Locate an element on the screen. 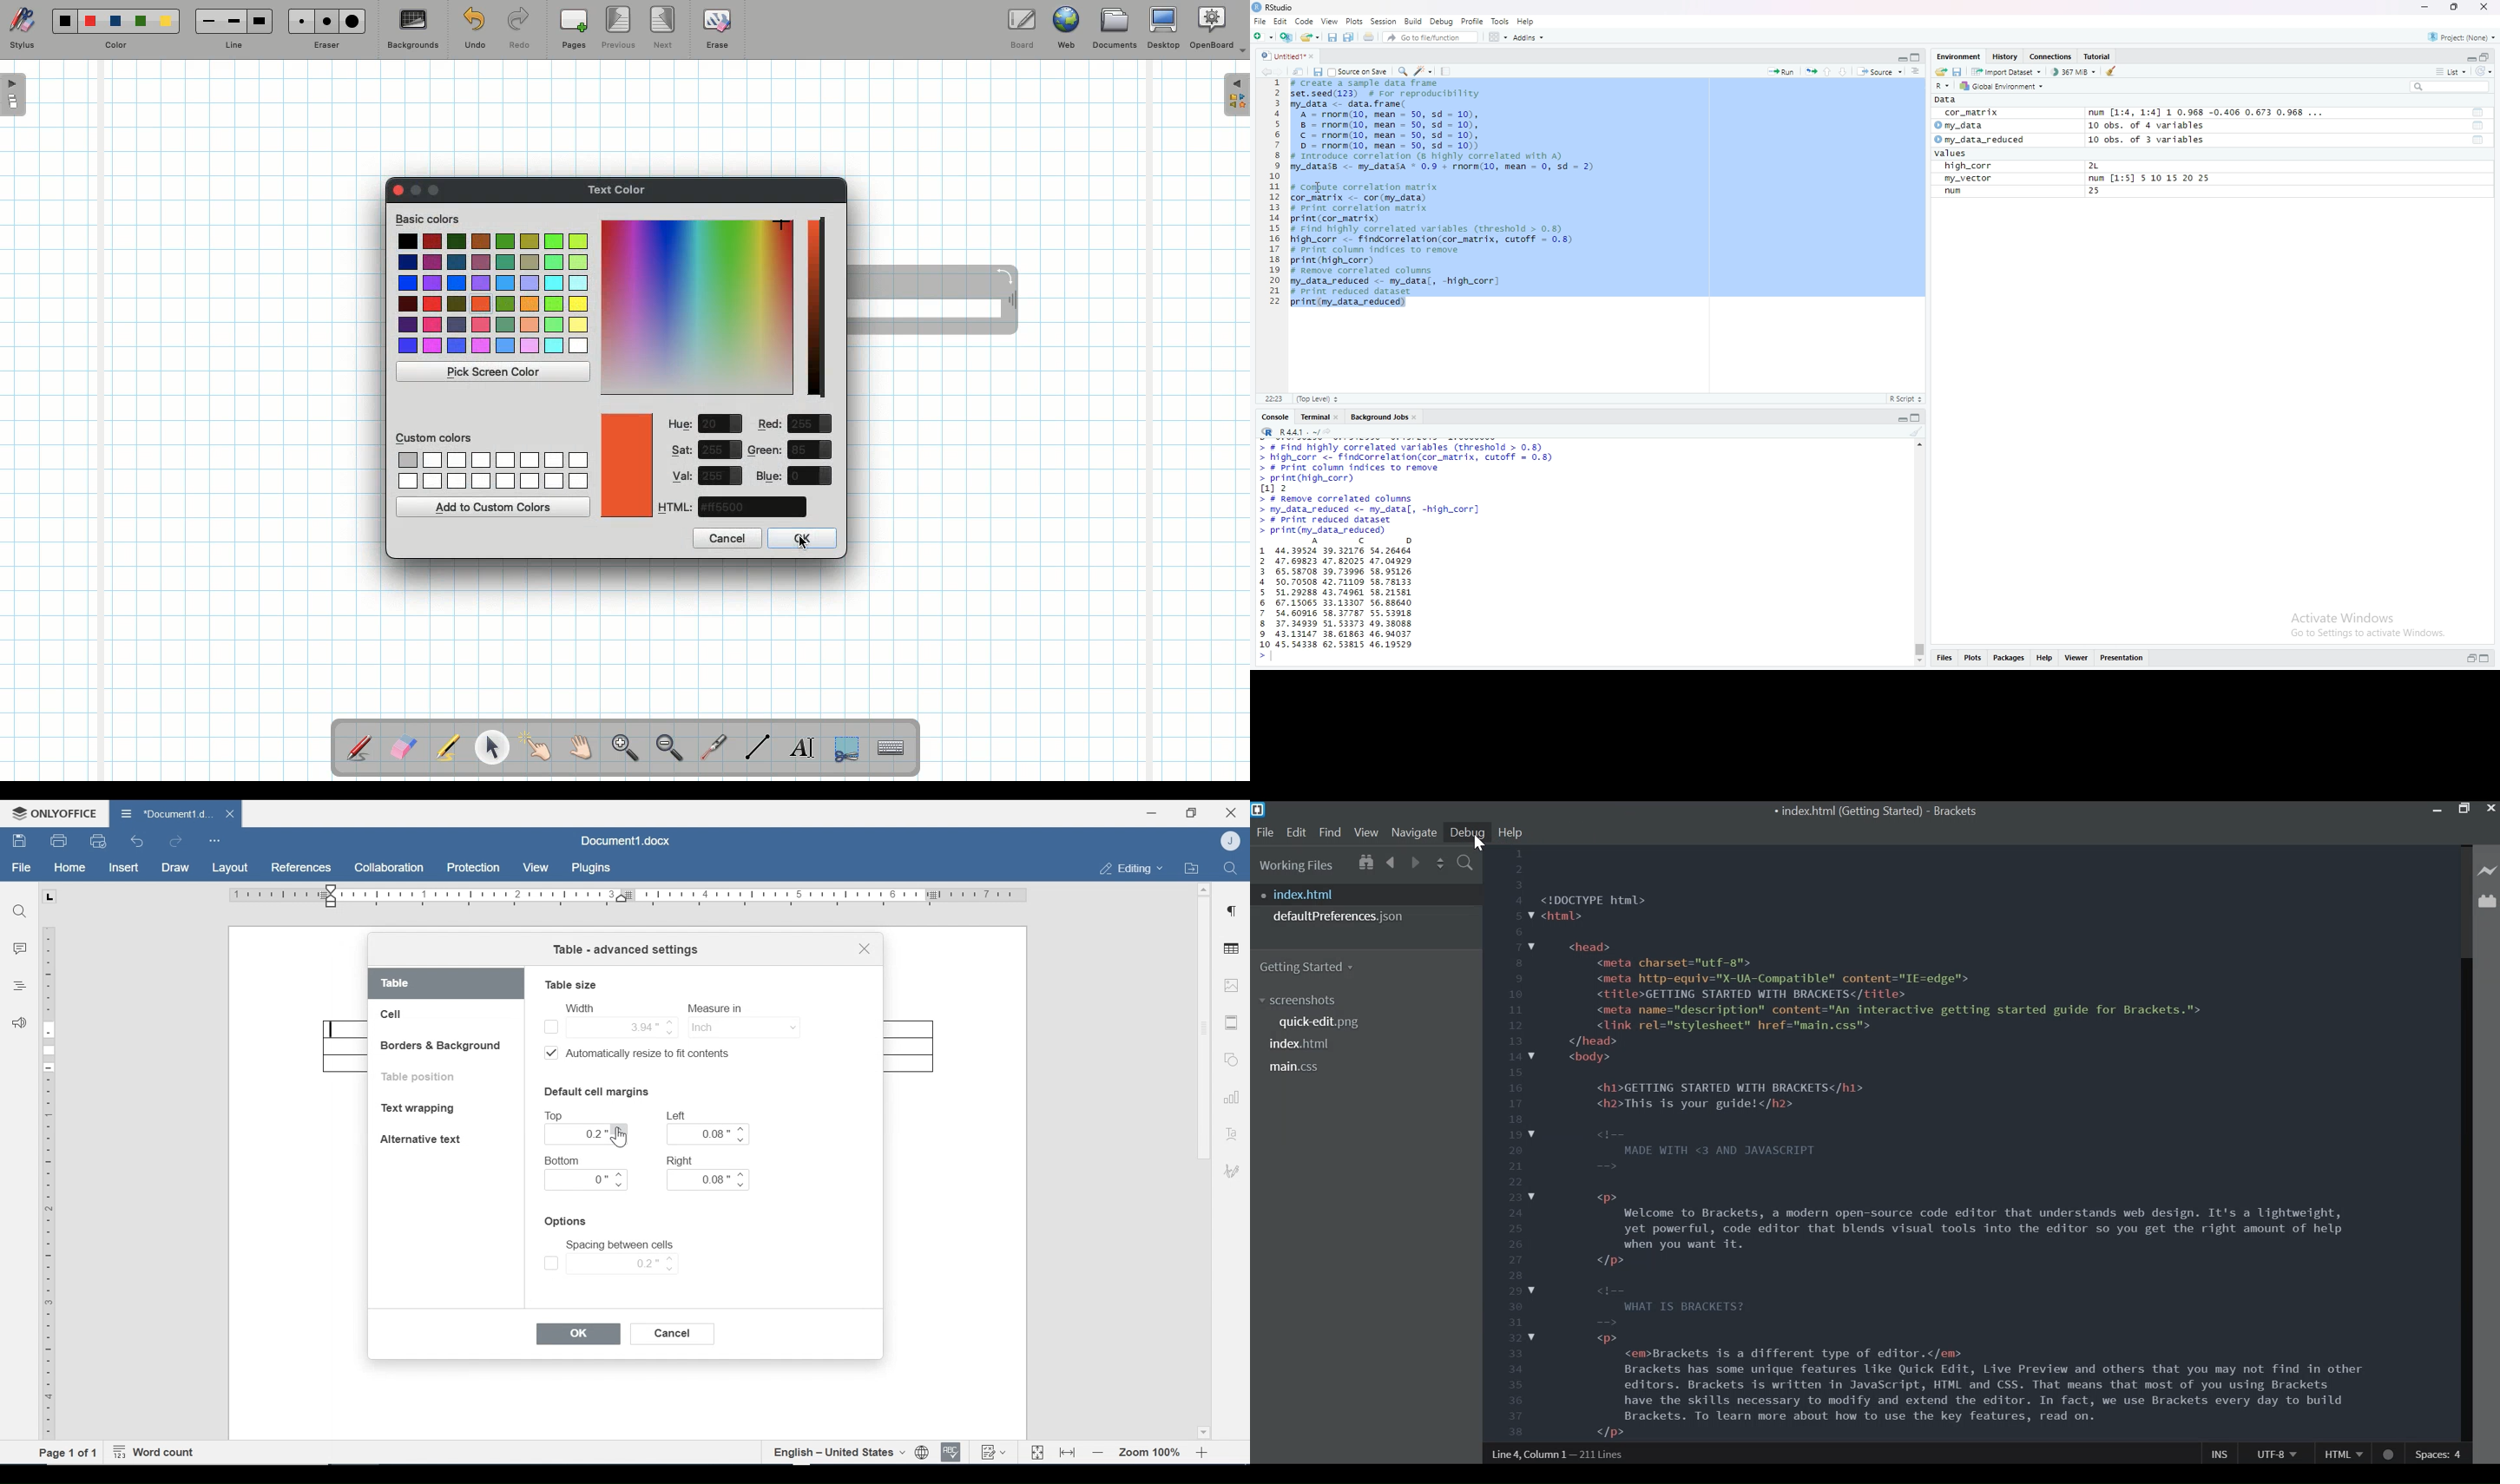 The height and width of the screenshot is (1484, 2520). Fit to Width is located at coordinates (1068, 1451).